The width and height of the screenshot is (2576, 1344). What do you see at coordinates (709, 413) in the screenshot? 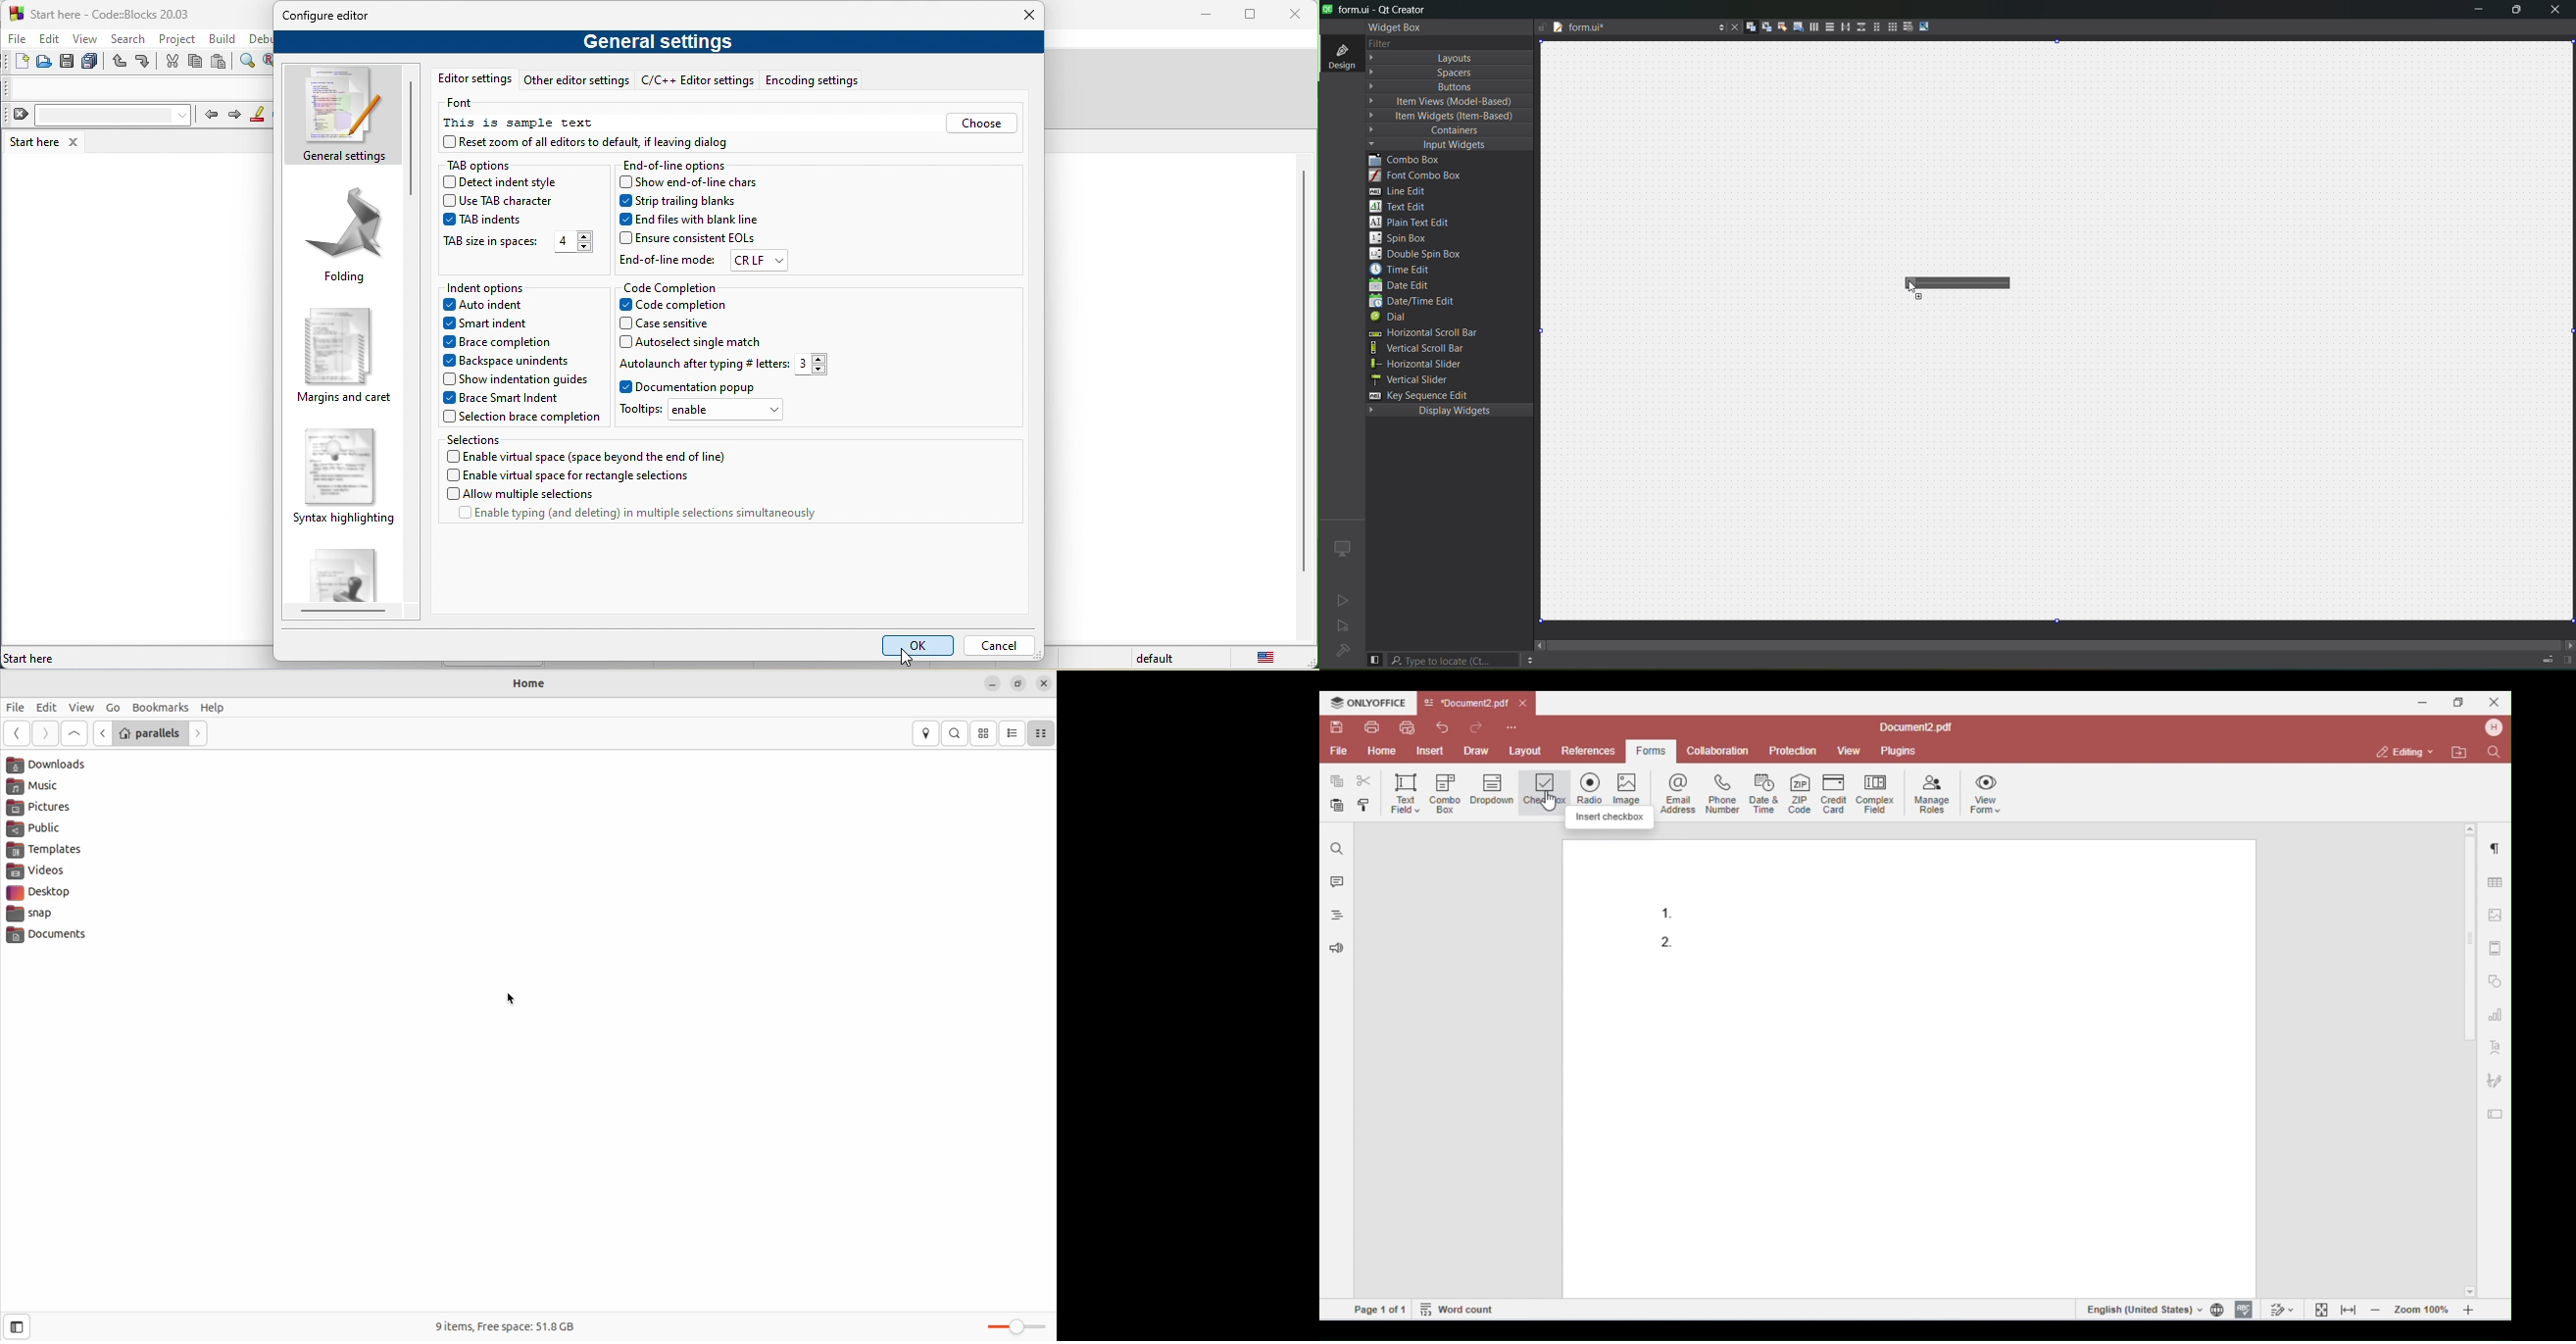
I see `tooltips enable` at bounding box center [709, 413].